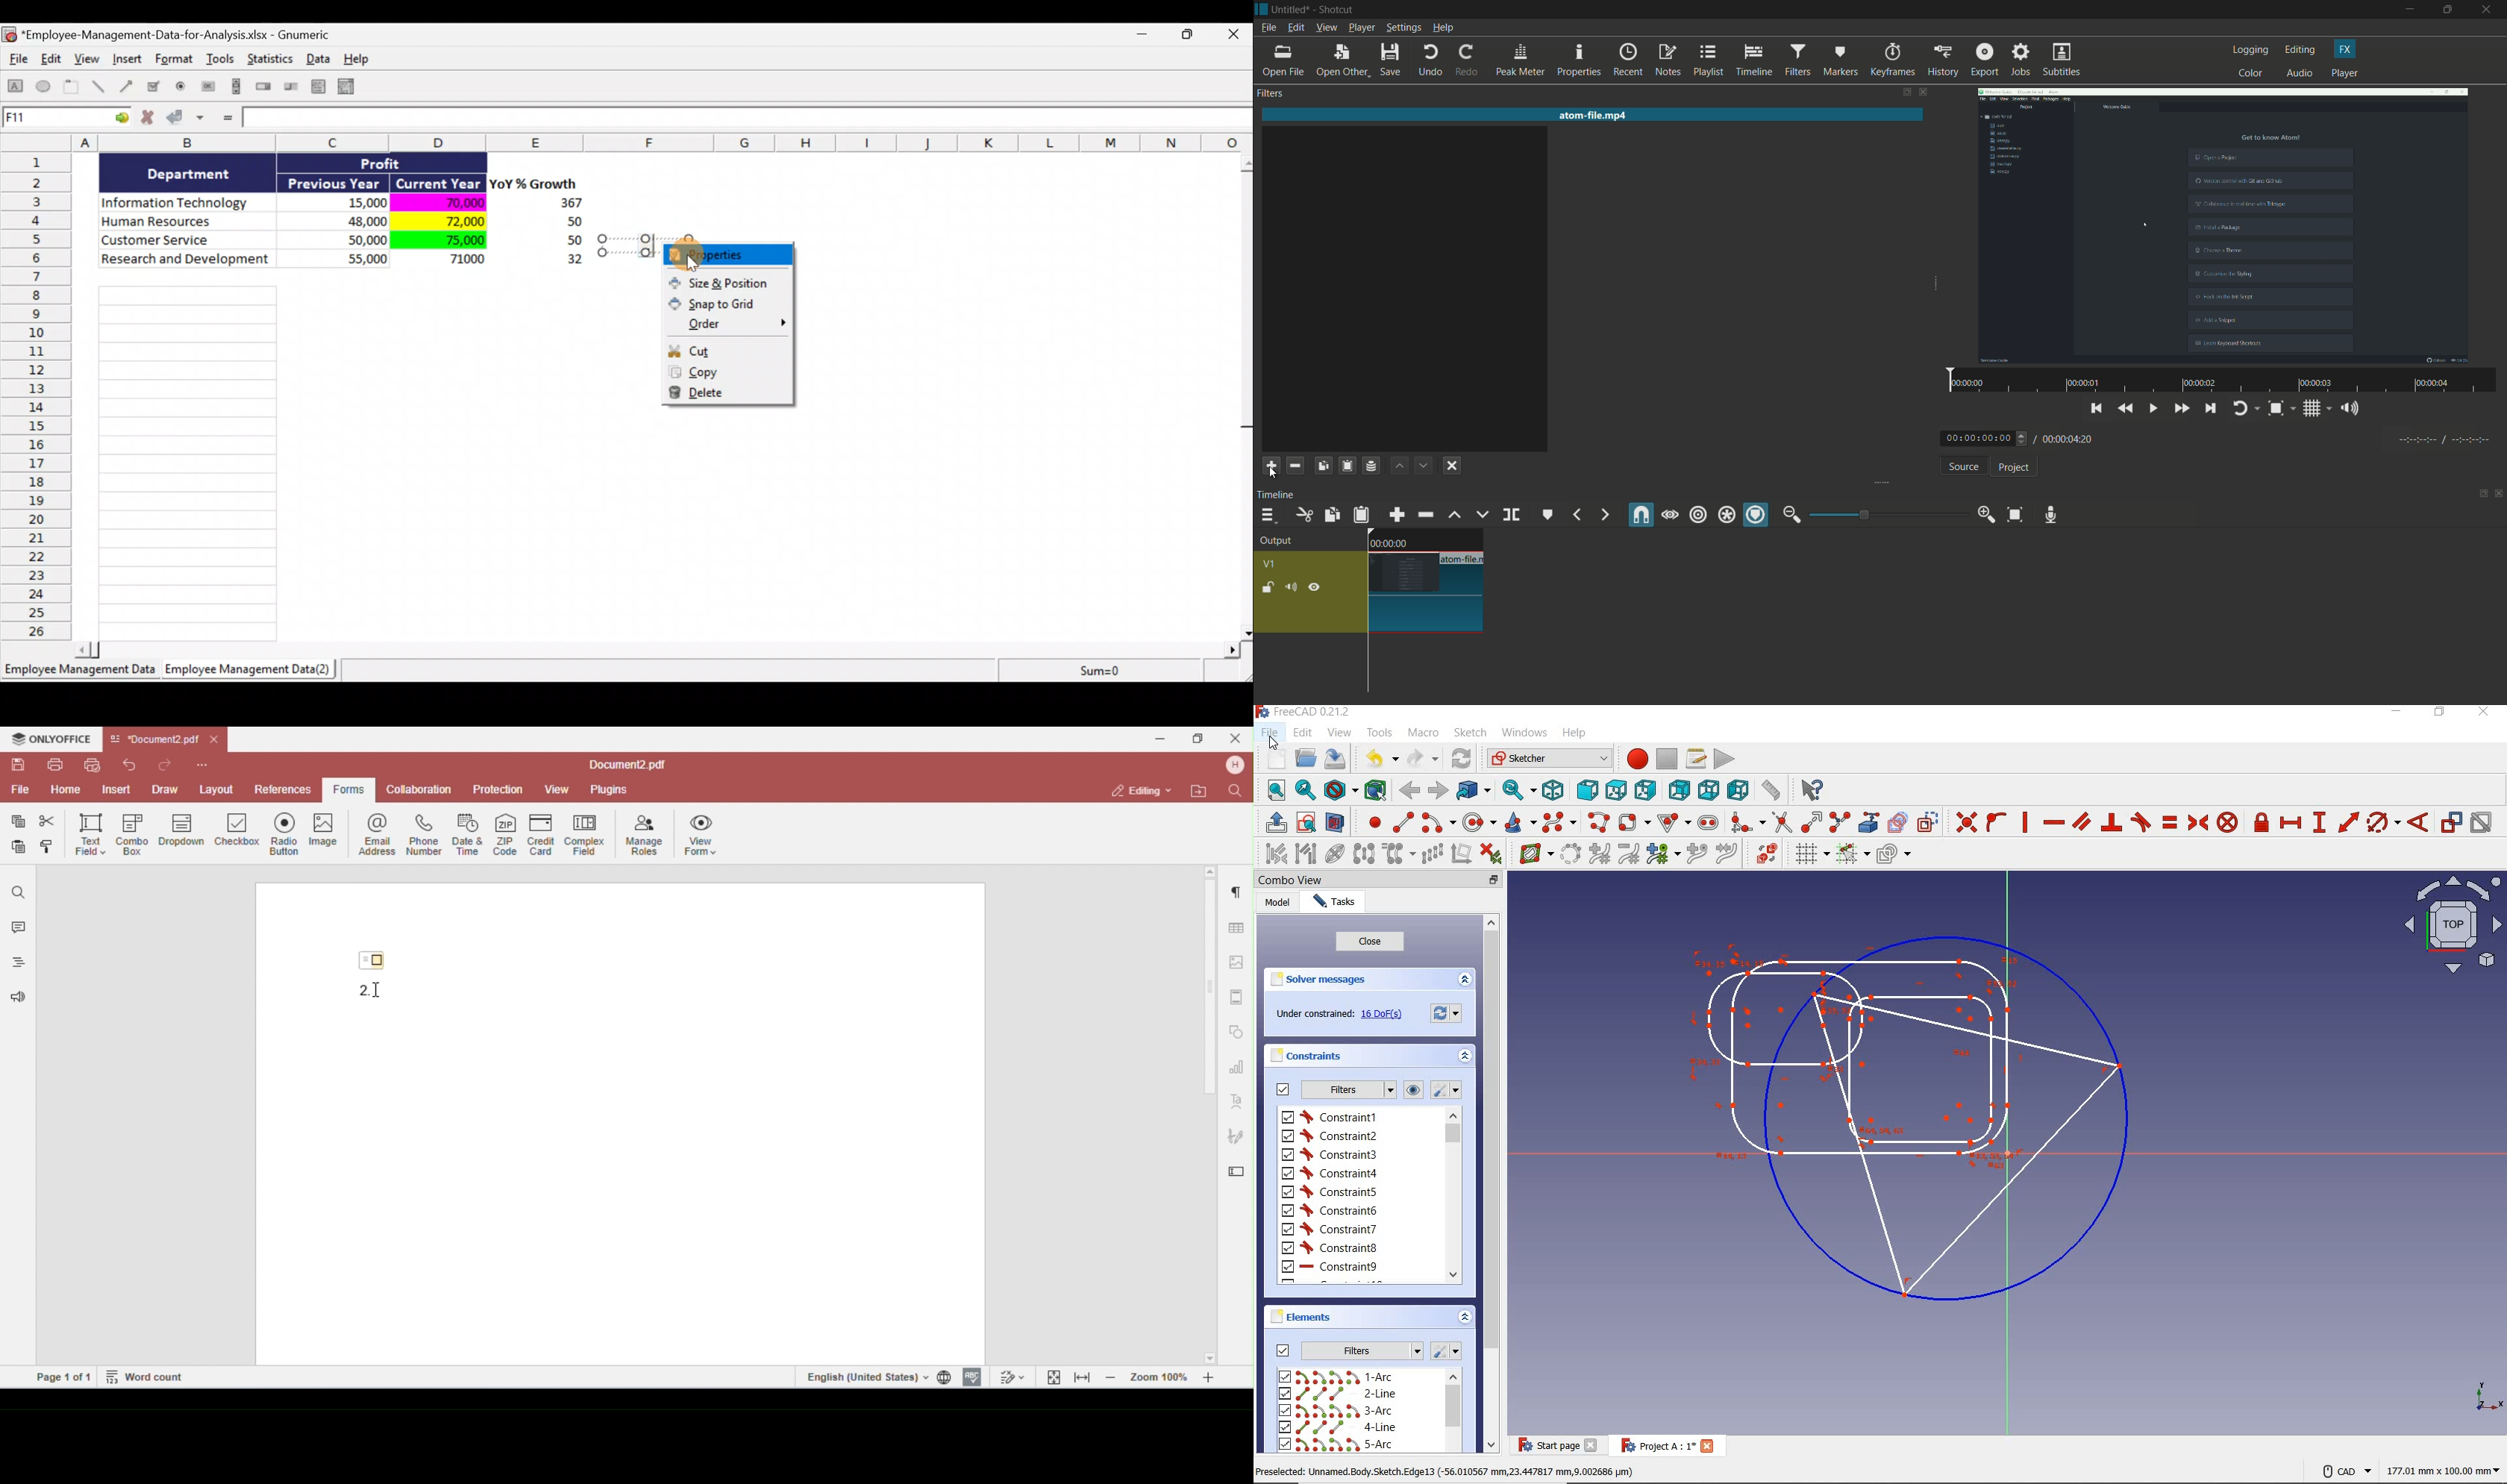 The width and height of the screenshot is (2520, 1484). What do you see at coordinates (2096, 407) in the screenshot?
I see `skip to the previous point` at bounding box center [2096, 407].